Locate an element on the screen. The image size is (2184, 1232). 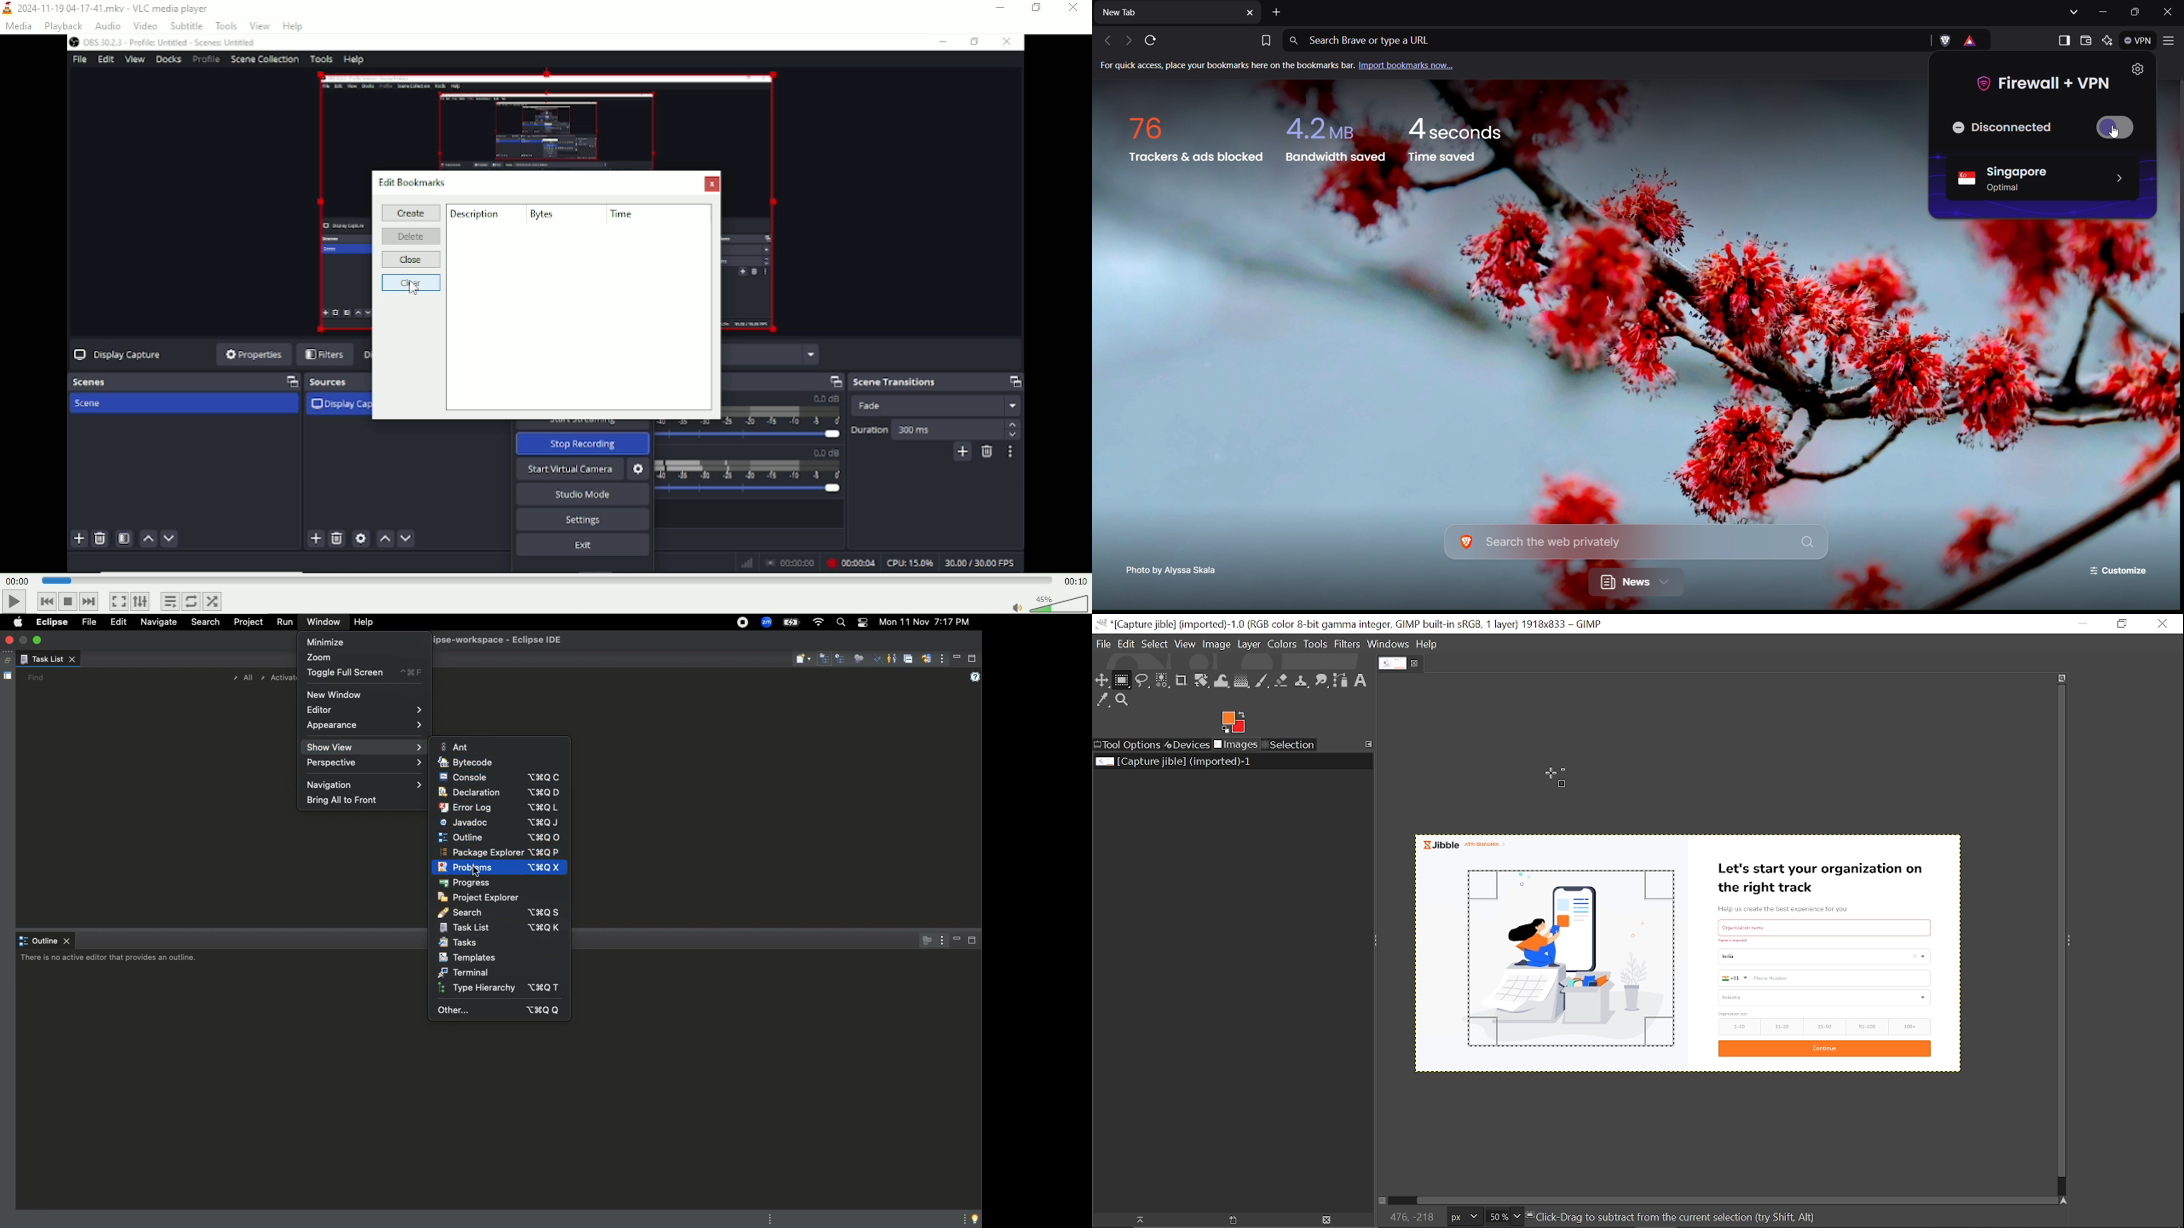
 is located at coordinates (1733, 940).